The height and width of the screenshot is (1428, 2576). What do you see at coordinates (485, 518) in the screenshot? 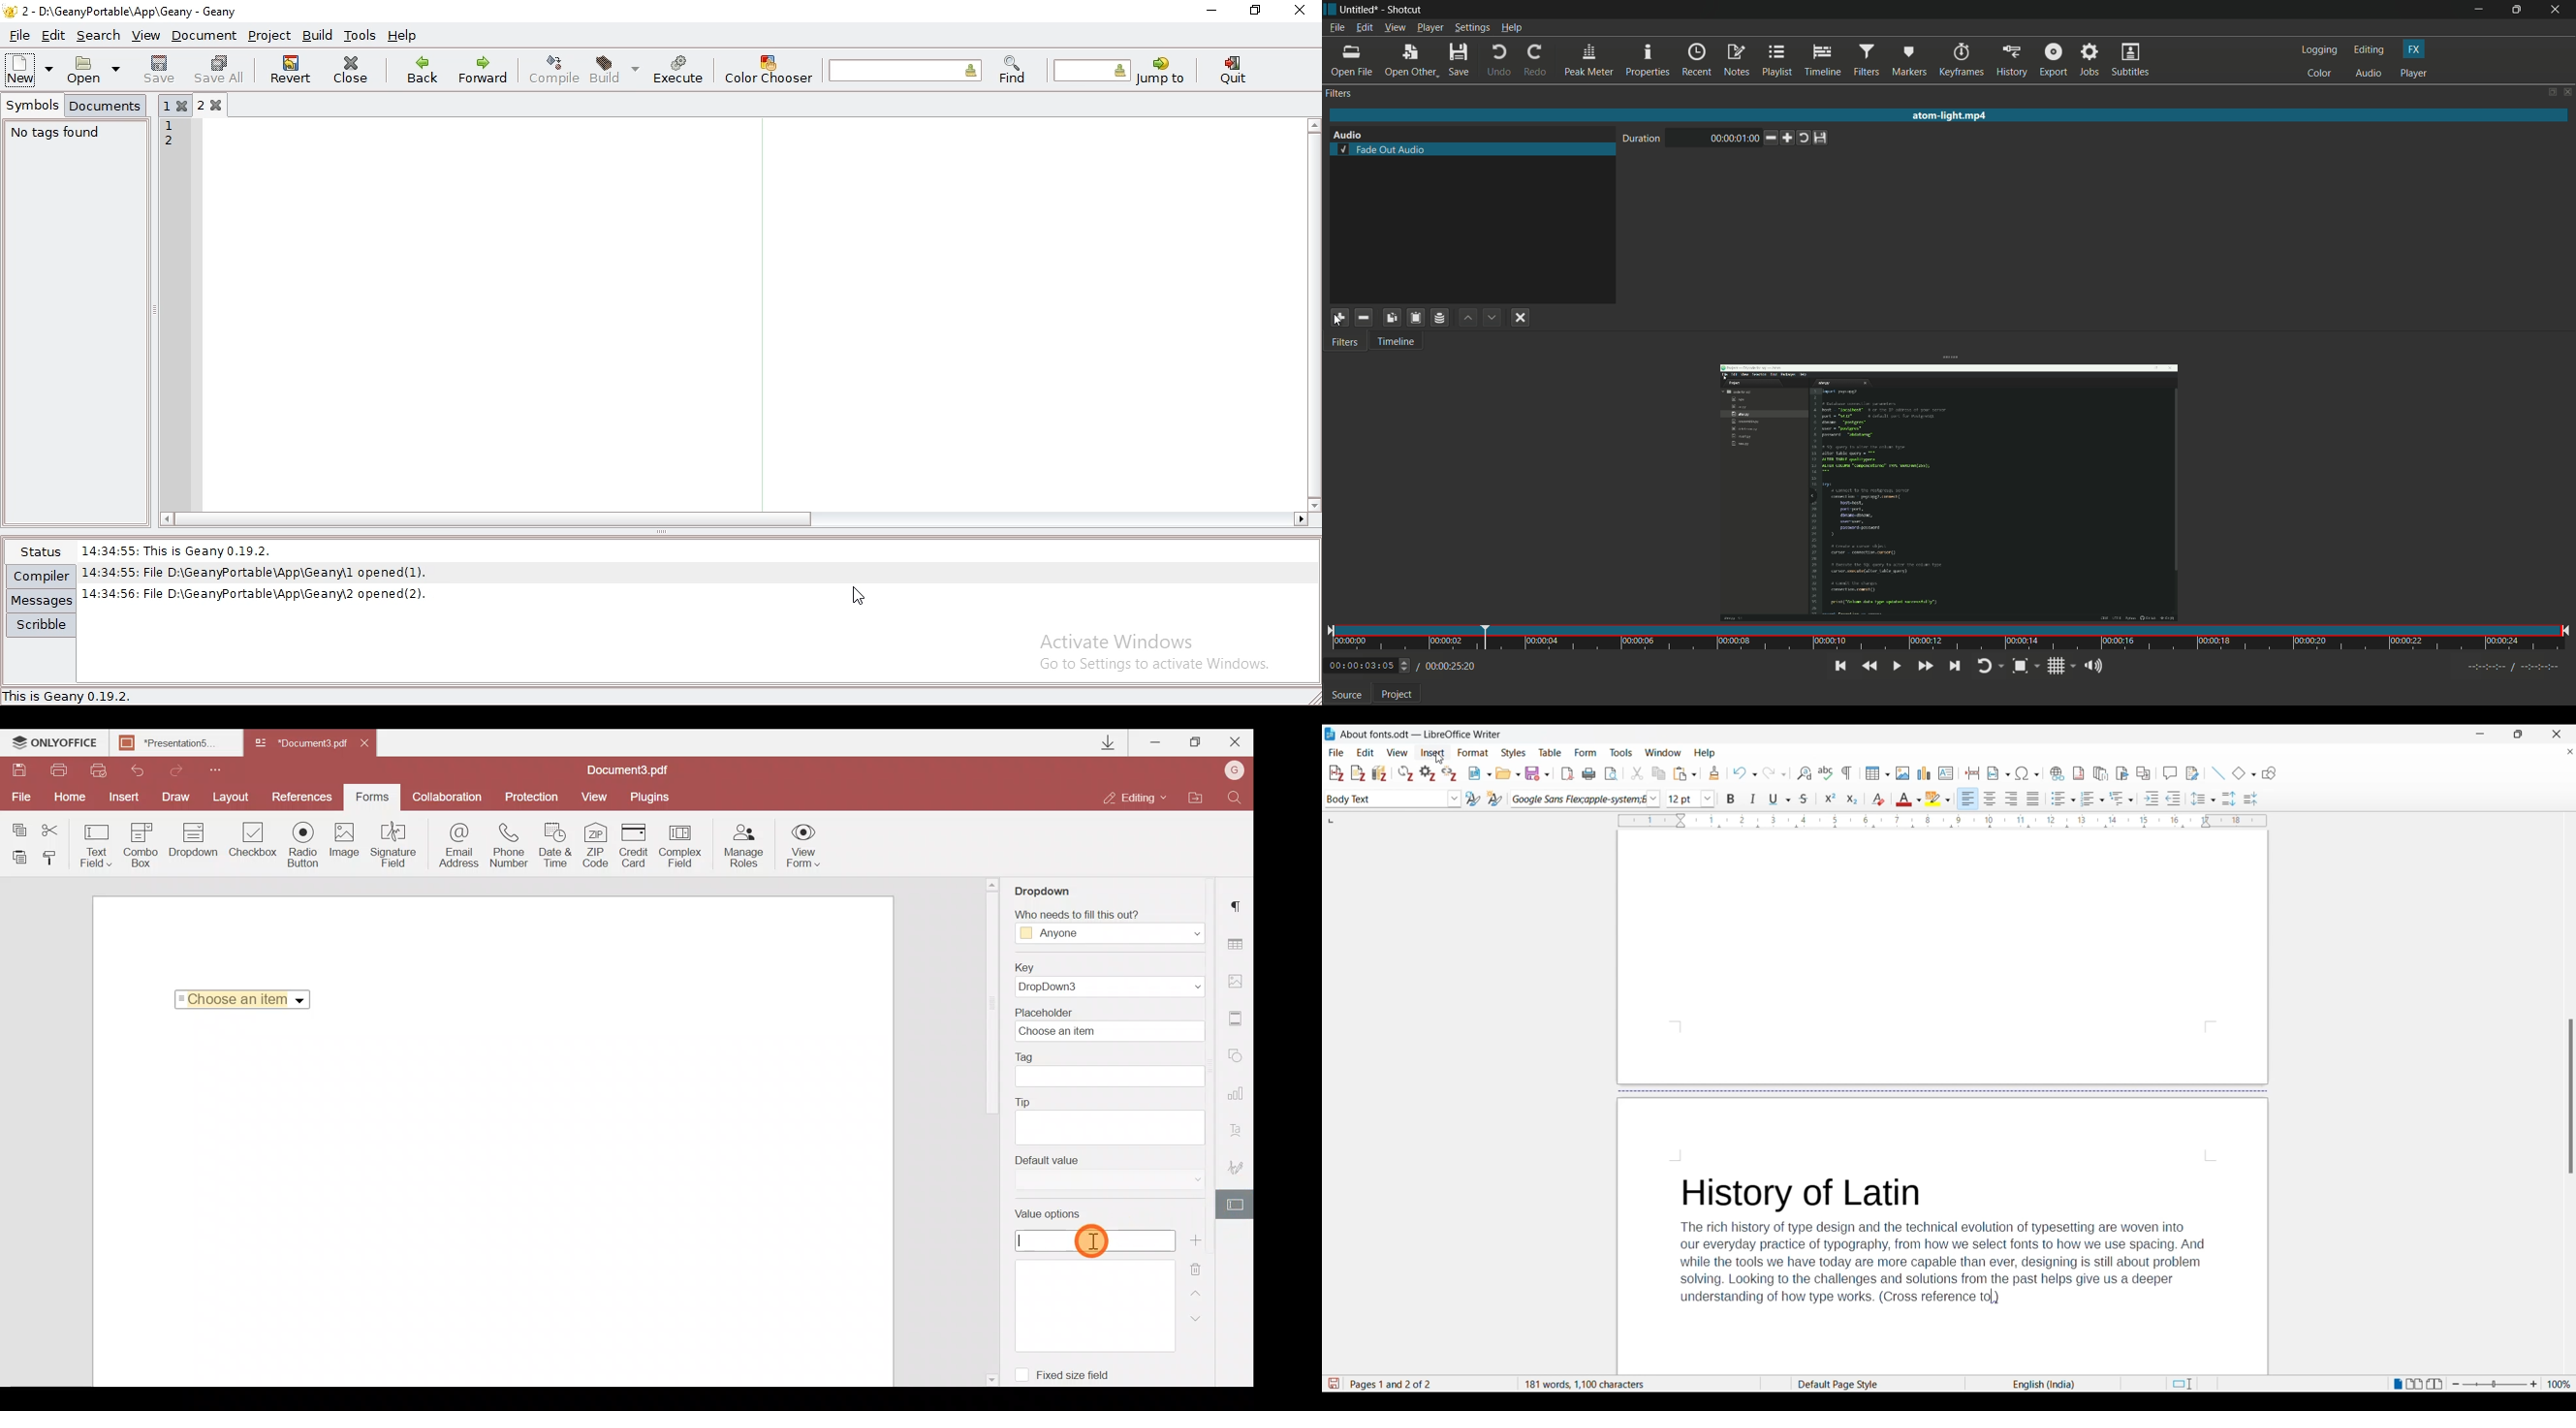
I see `scroll bar` at bounding box center [485, 518].